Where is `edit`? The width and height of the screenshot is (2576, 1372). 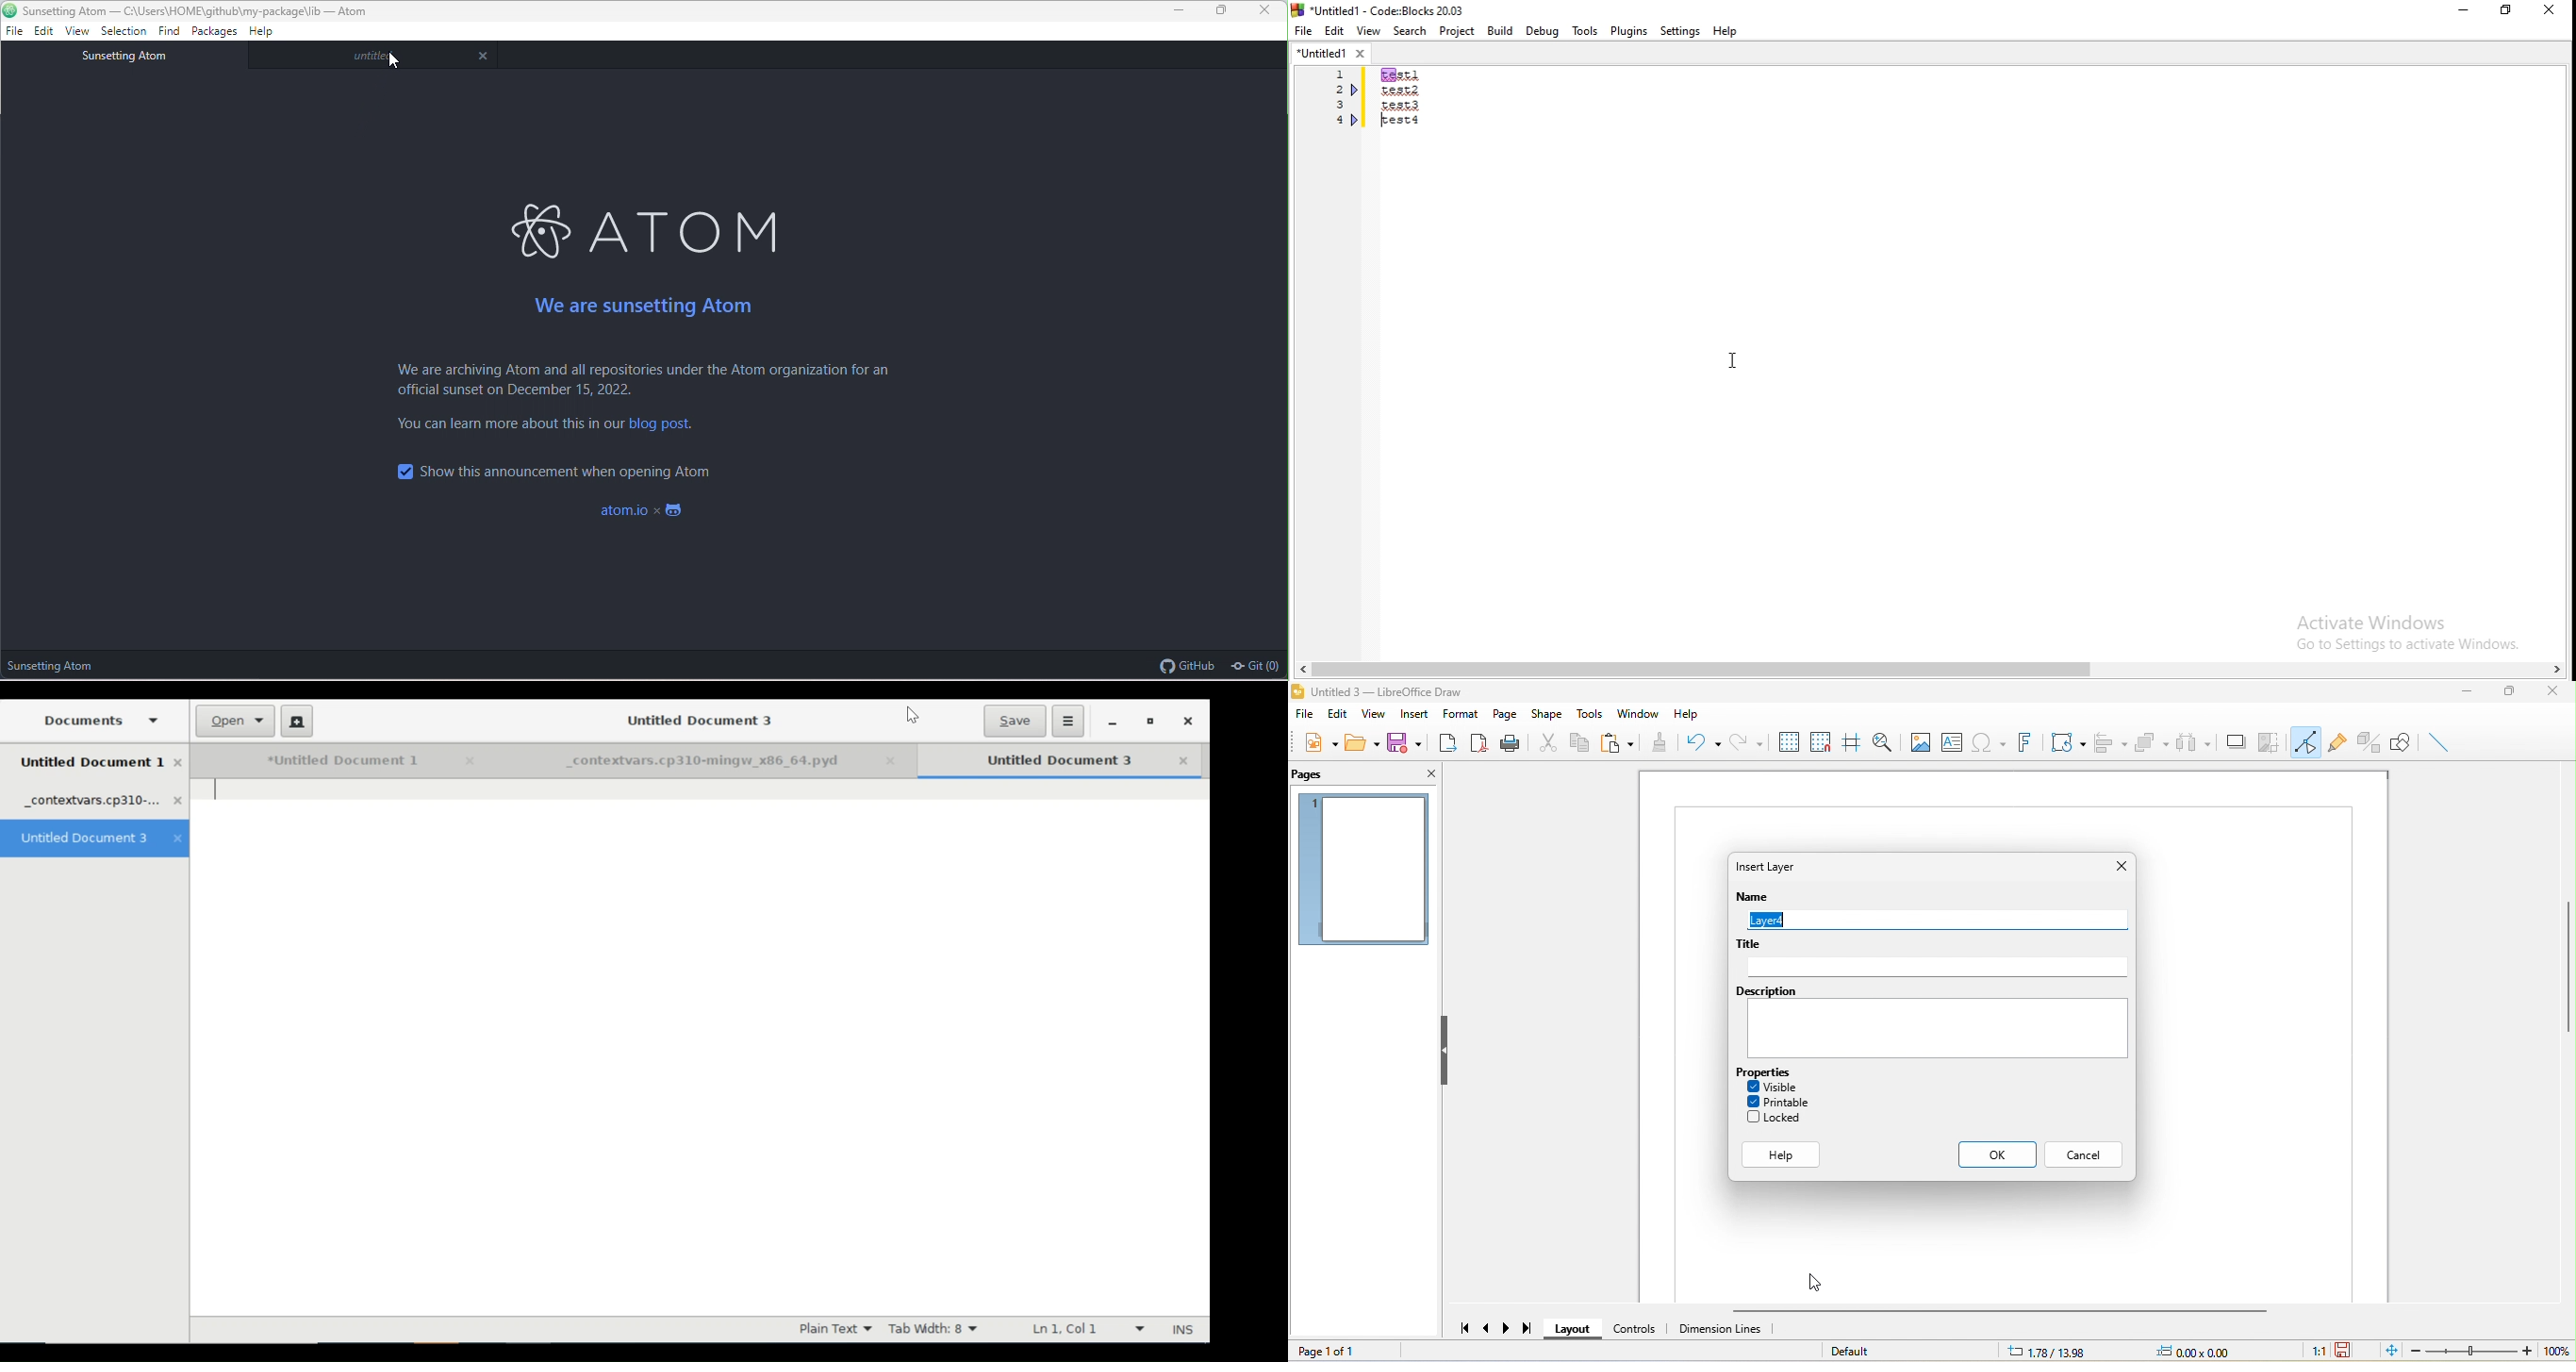 edit is located at coordinates (44, 31).